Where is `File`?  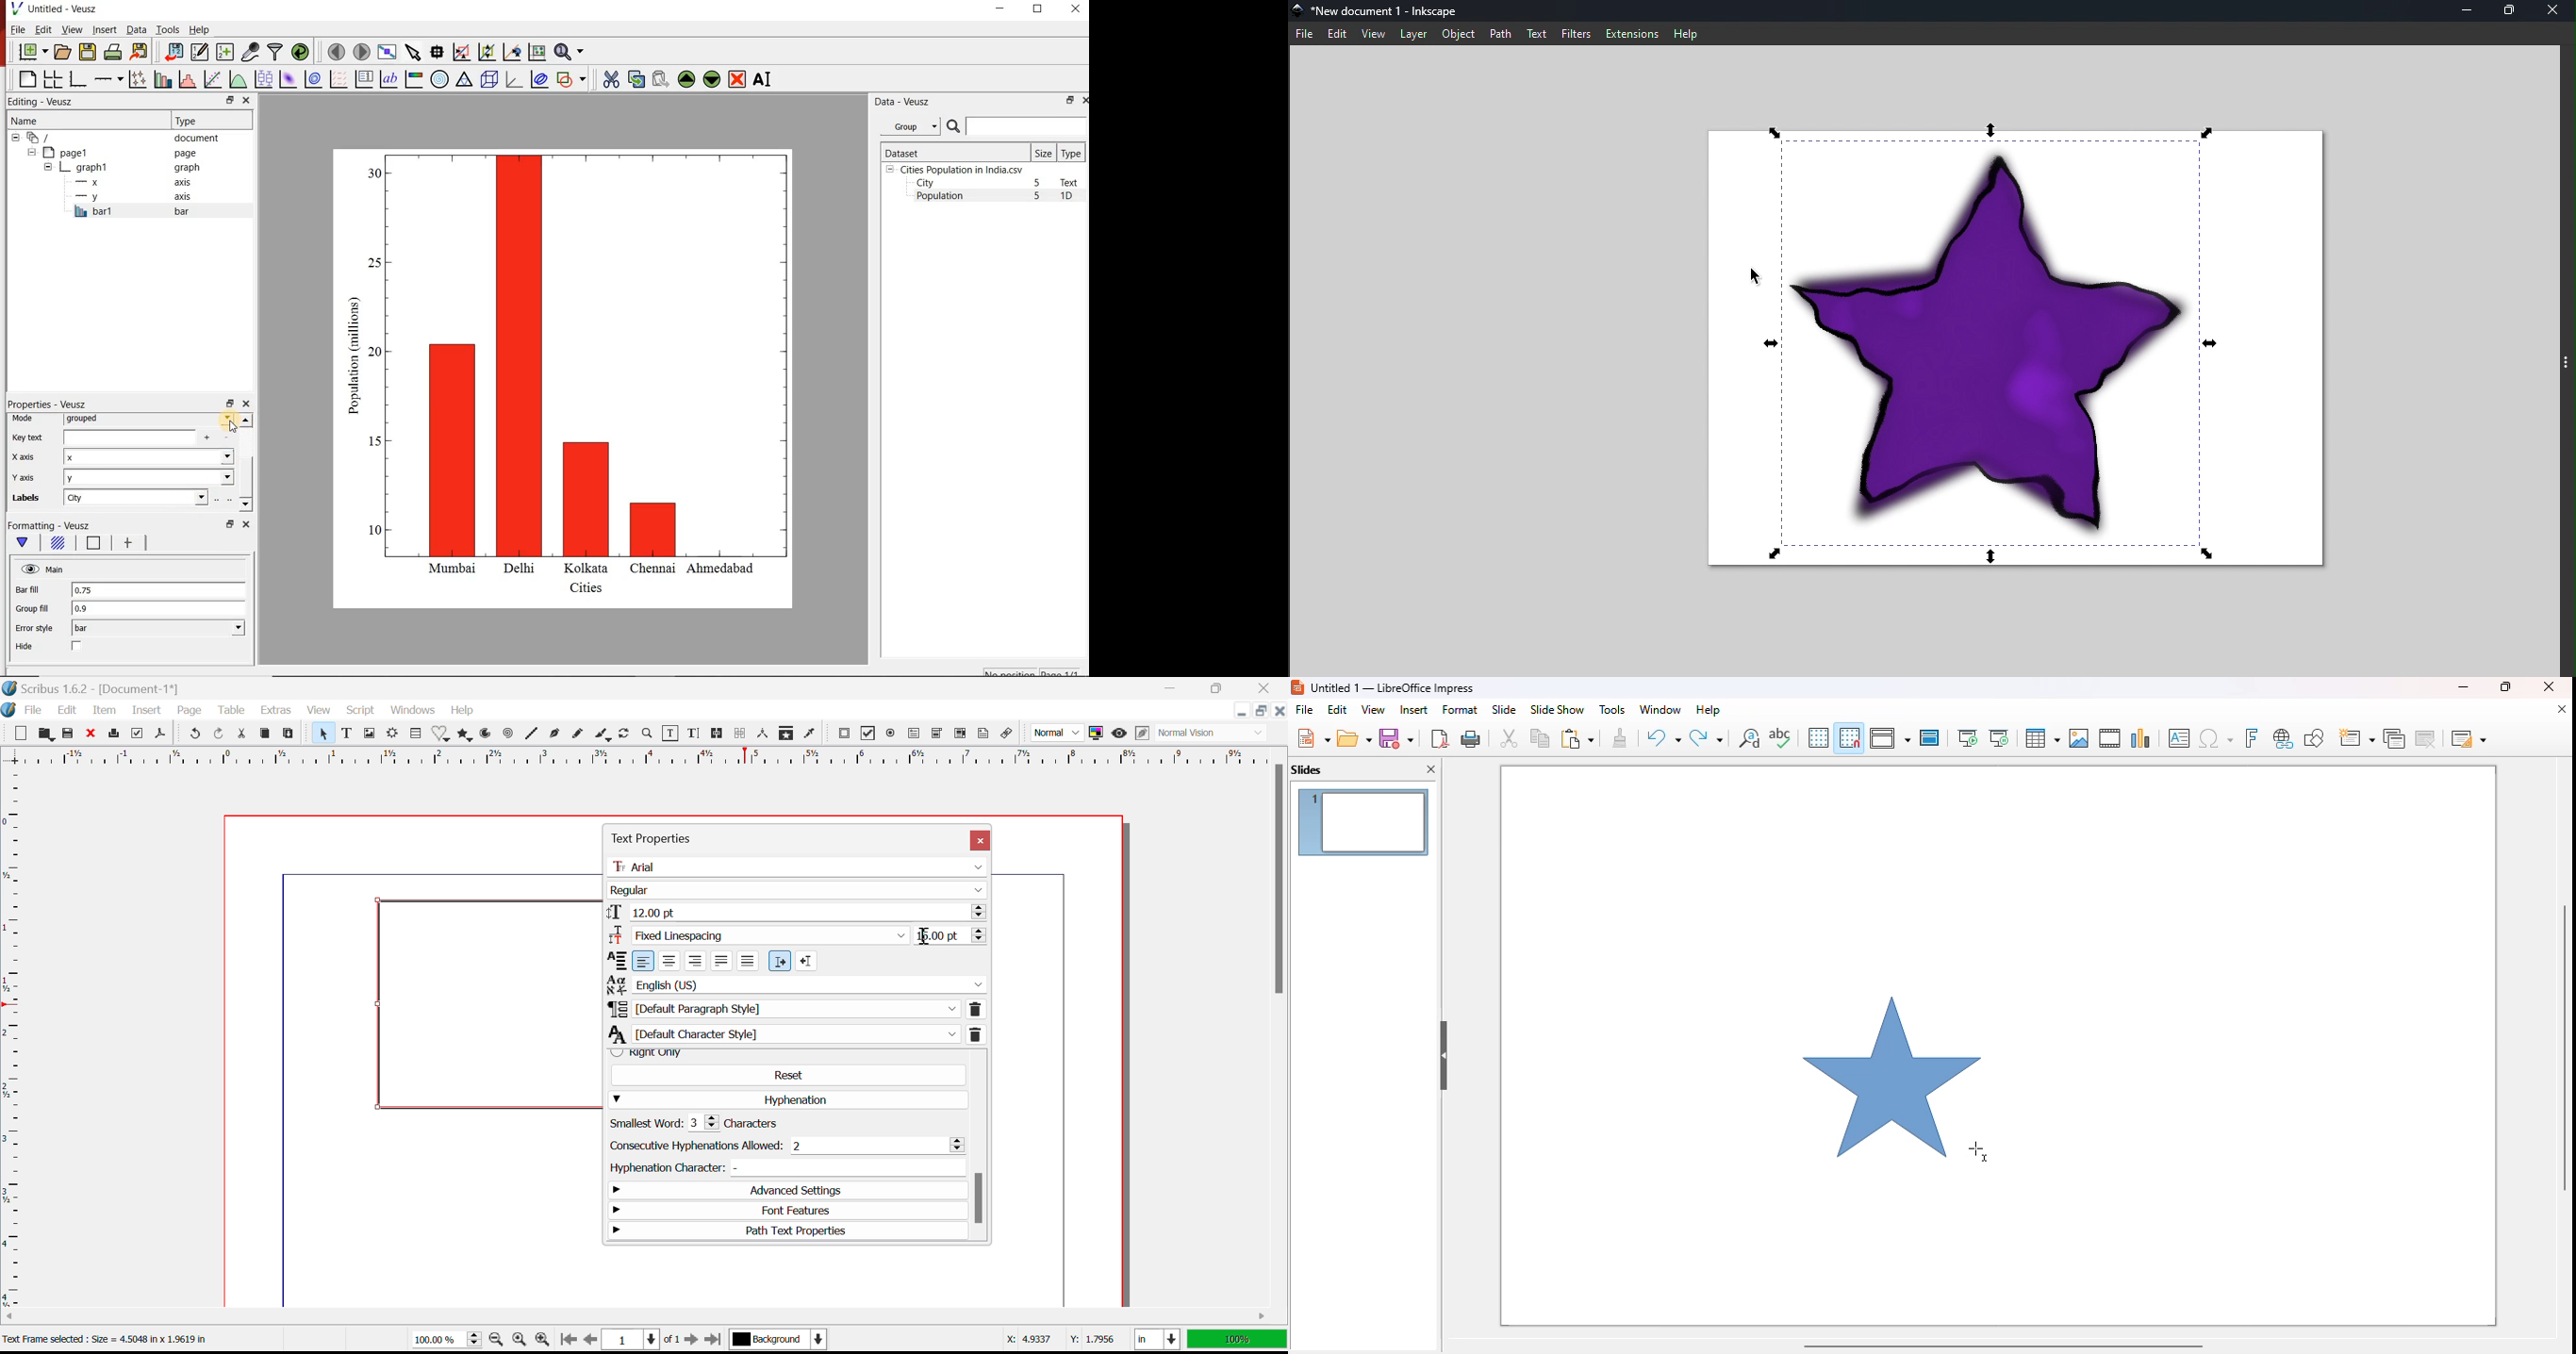
File is located at coordinates (18, 29).